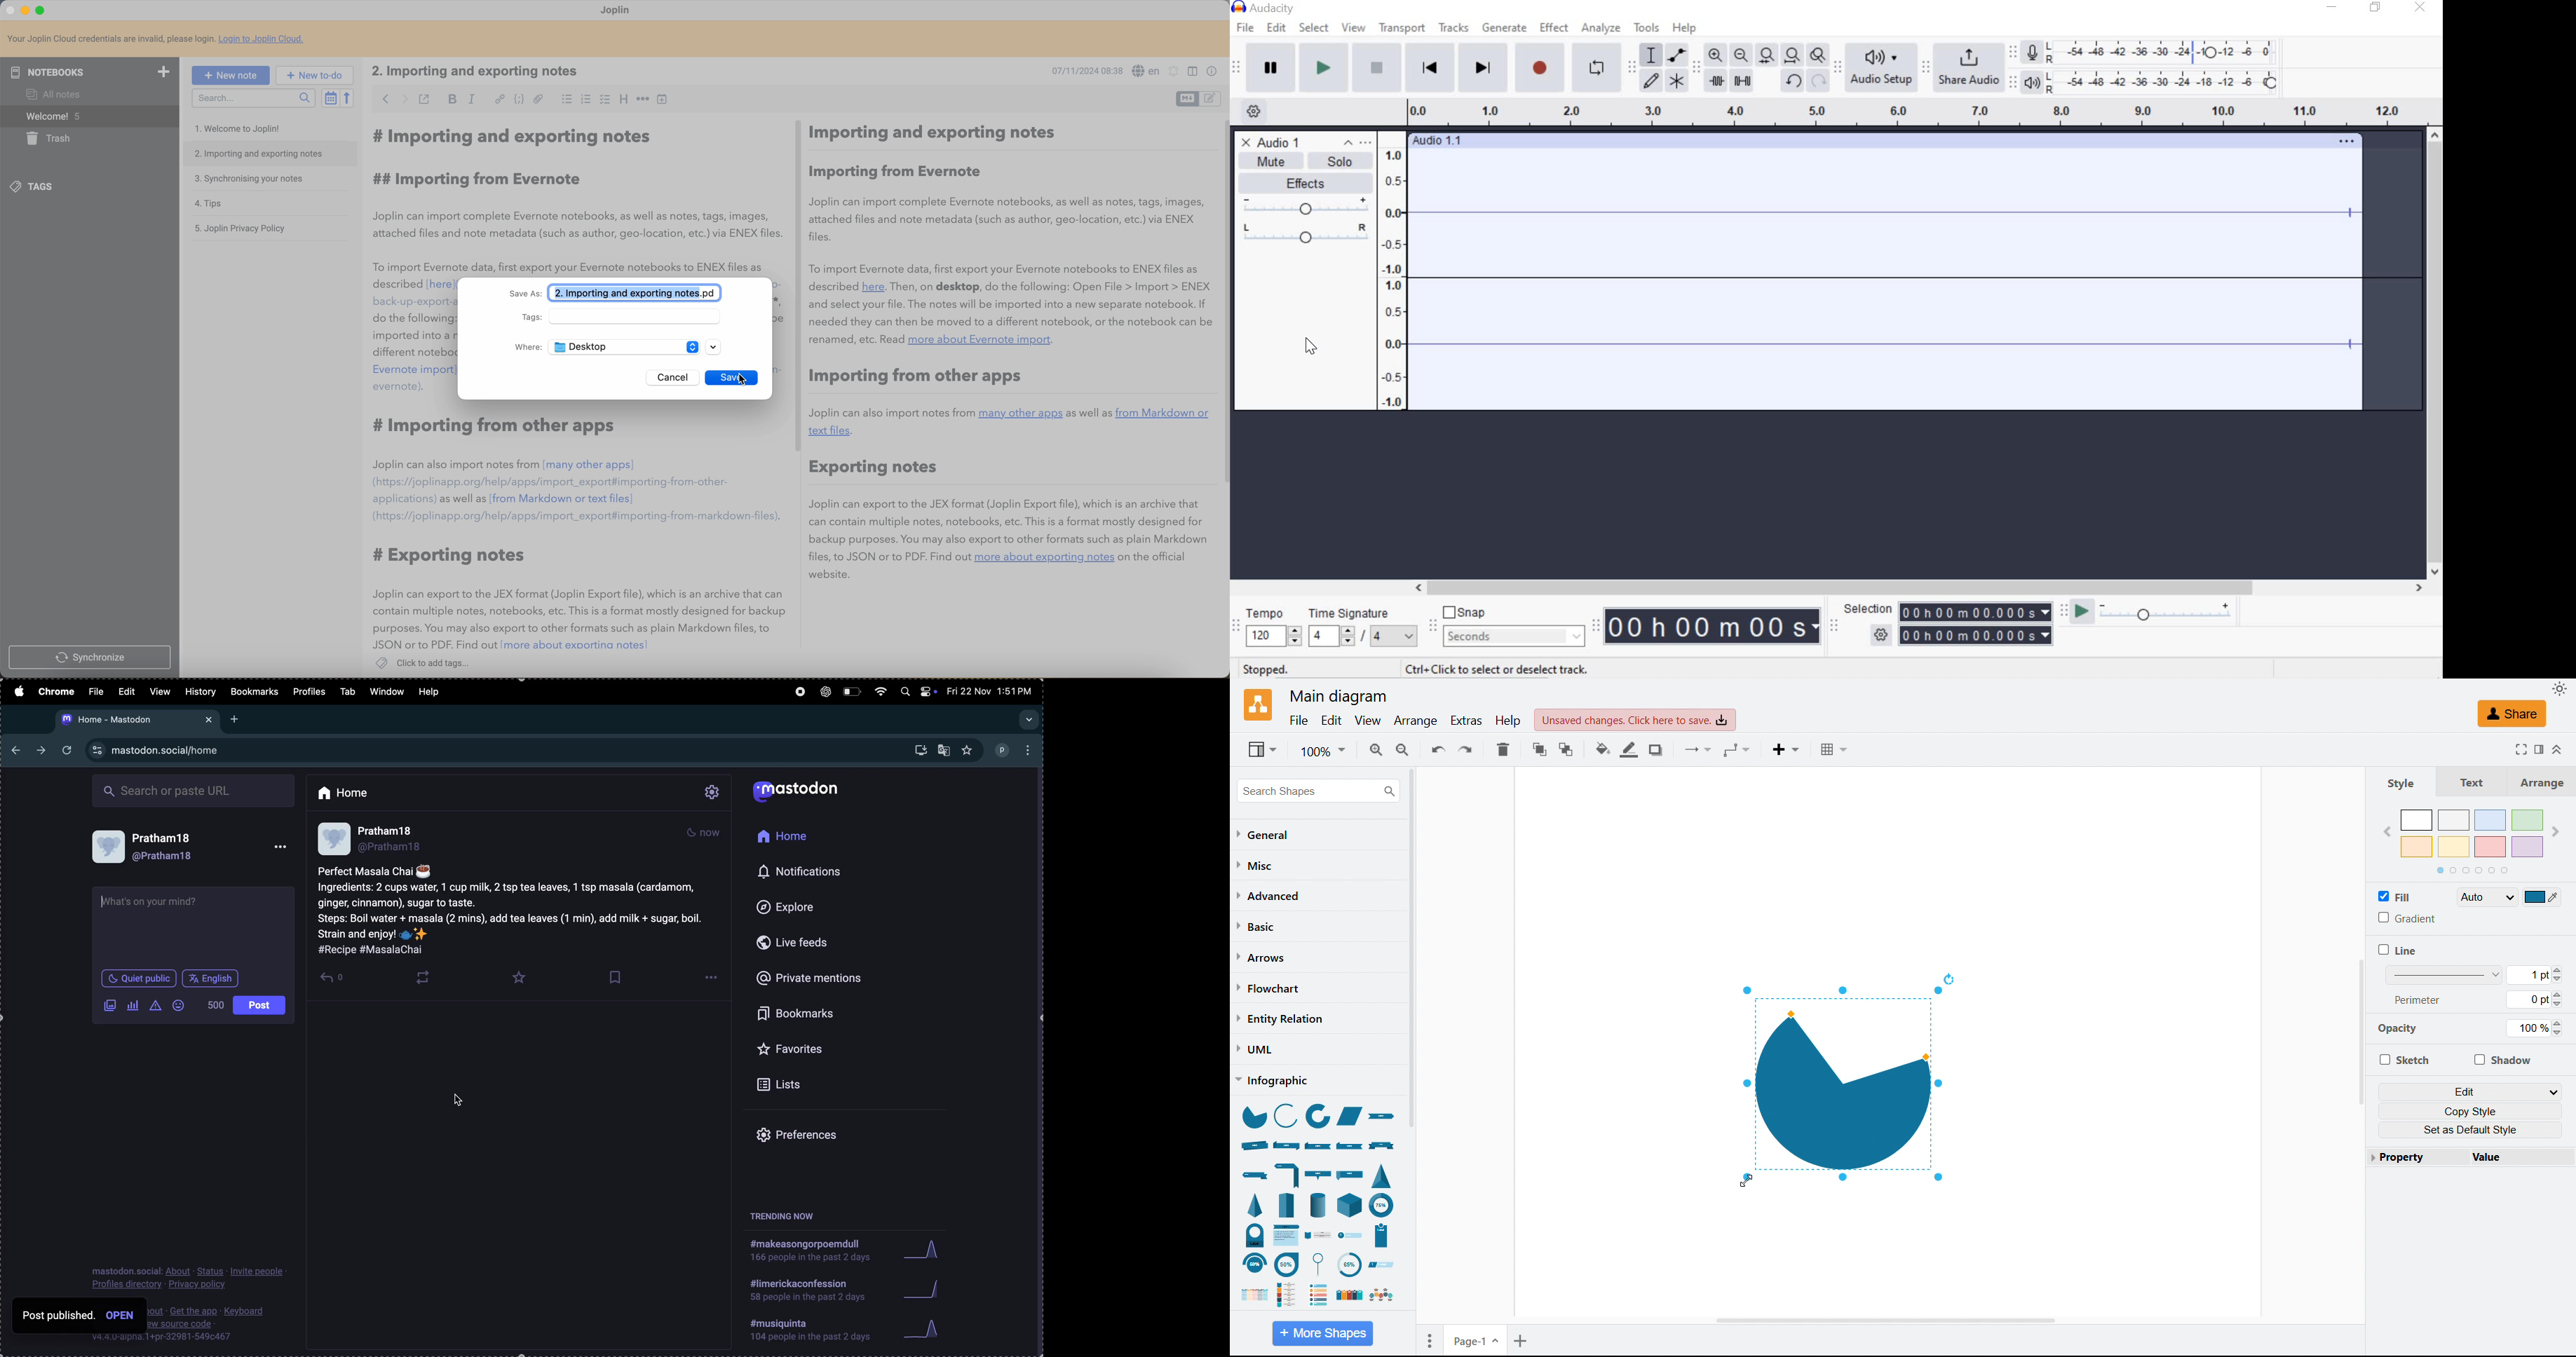 This screenshot has width=2576, height=1372. I want to click on poll, so click(130, 1006).